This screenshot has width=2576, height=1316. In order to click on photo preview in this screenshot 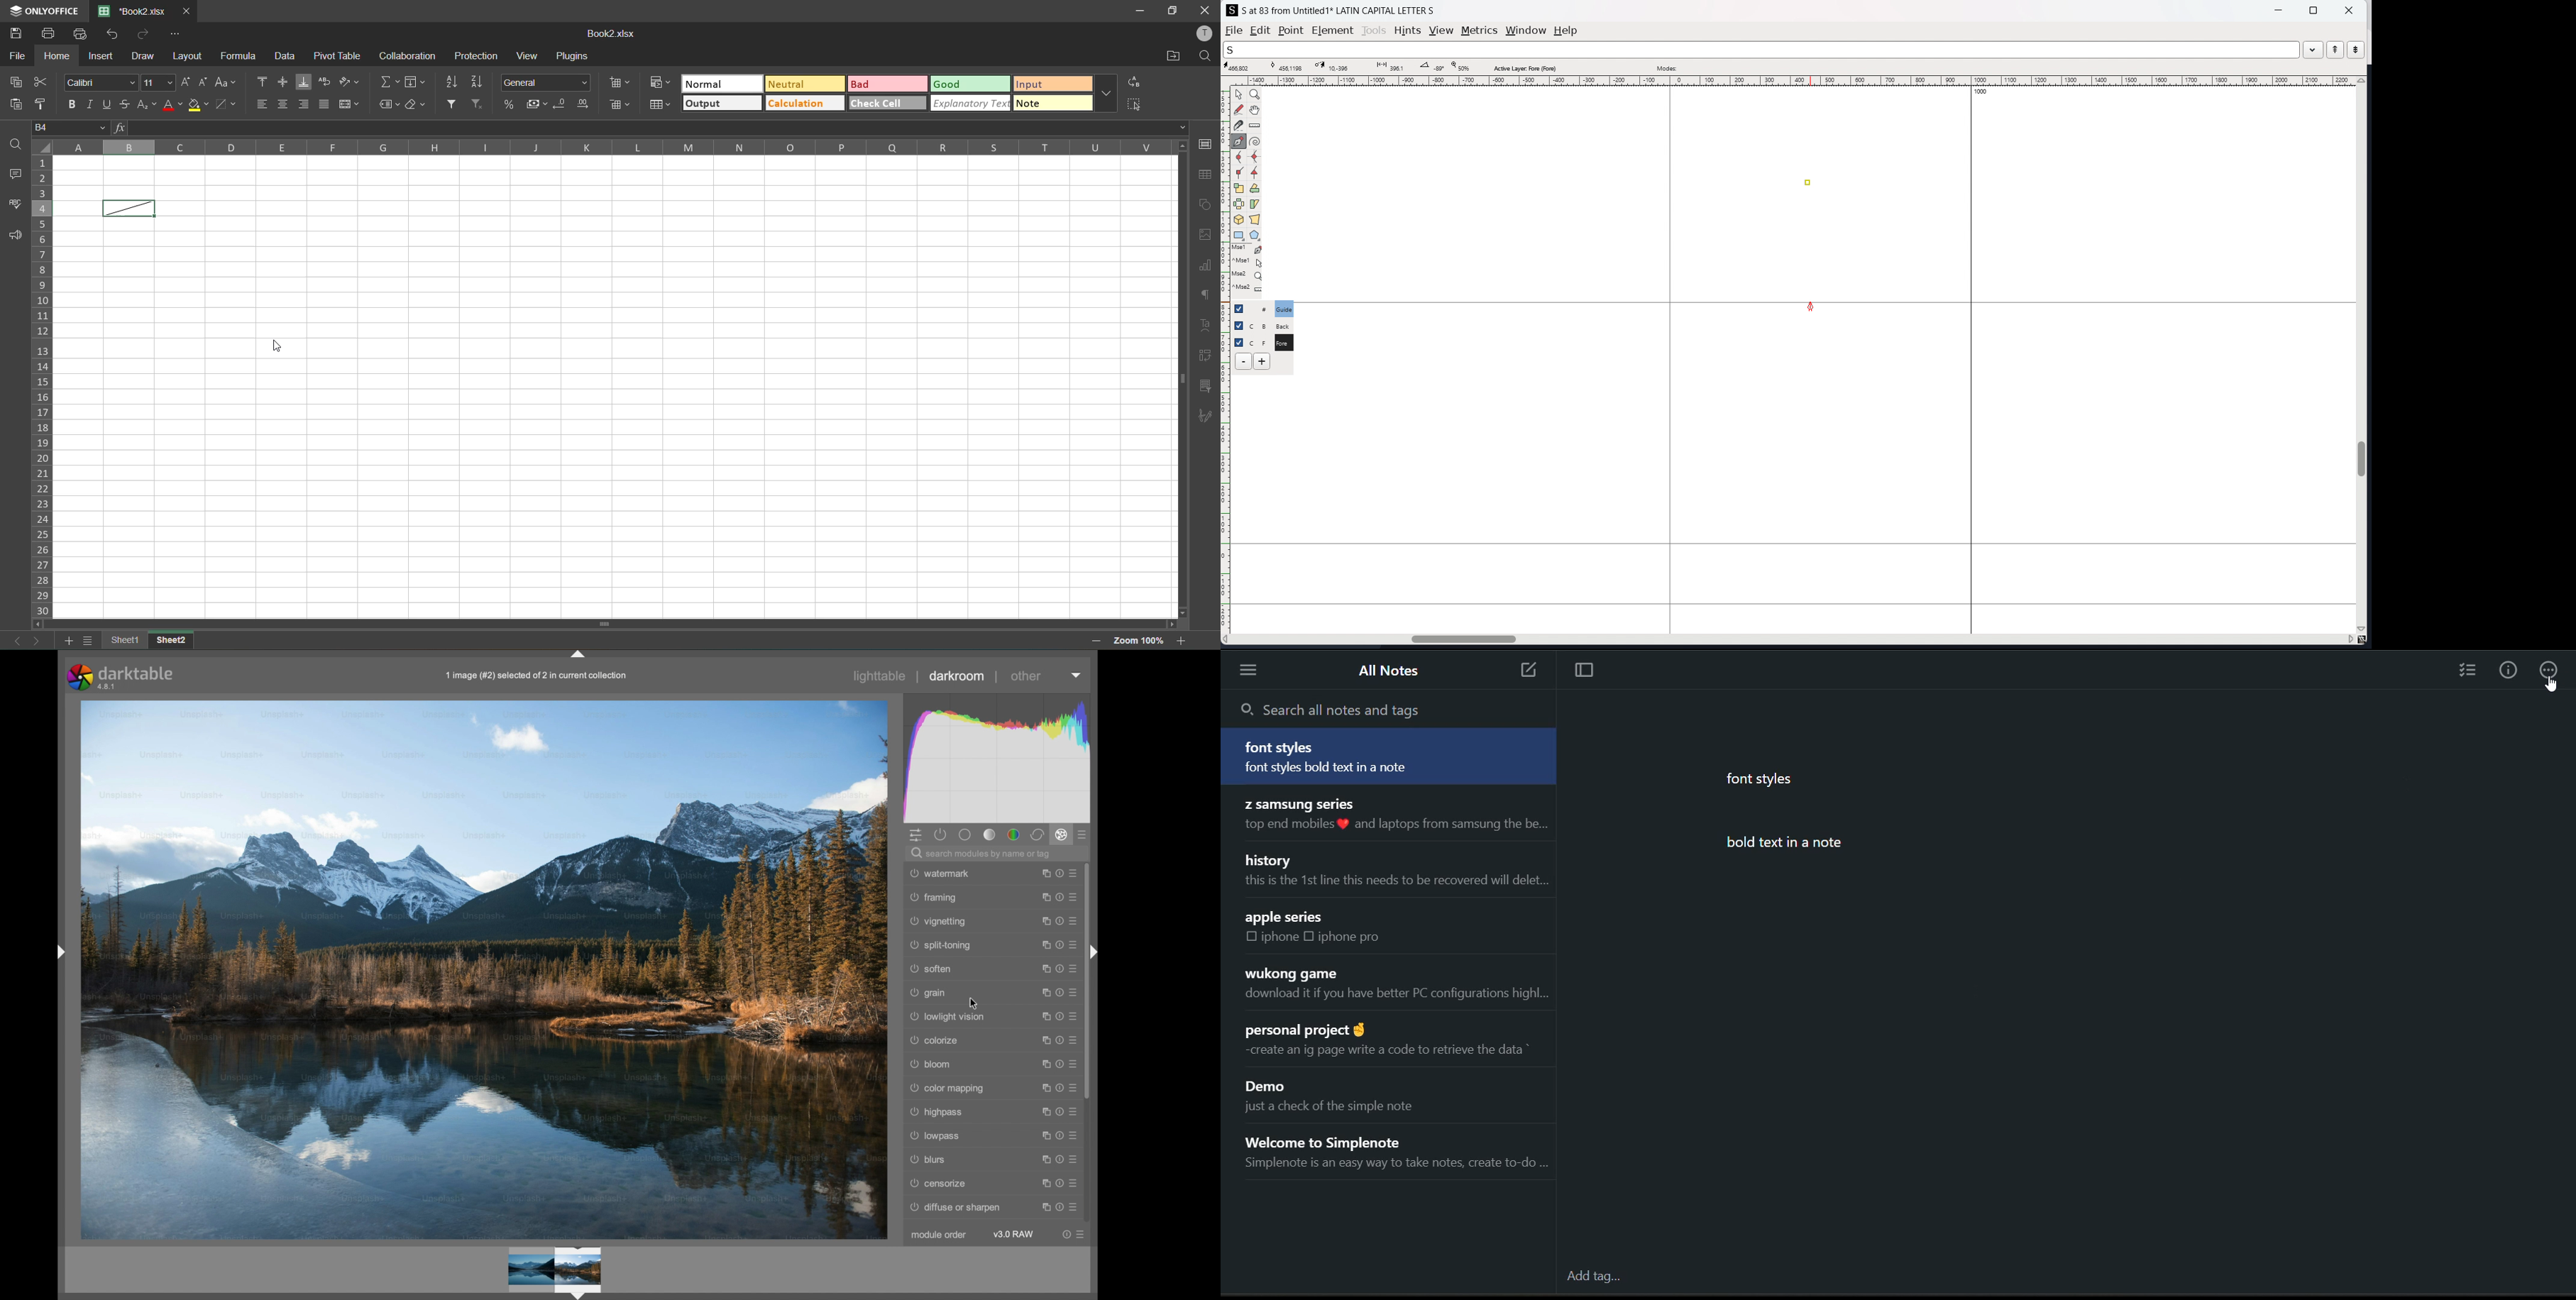, I will do `click(485, 969)`.